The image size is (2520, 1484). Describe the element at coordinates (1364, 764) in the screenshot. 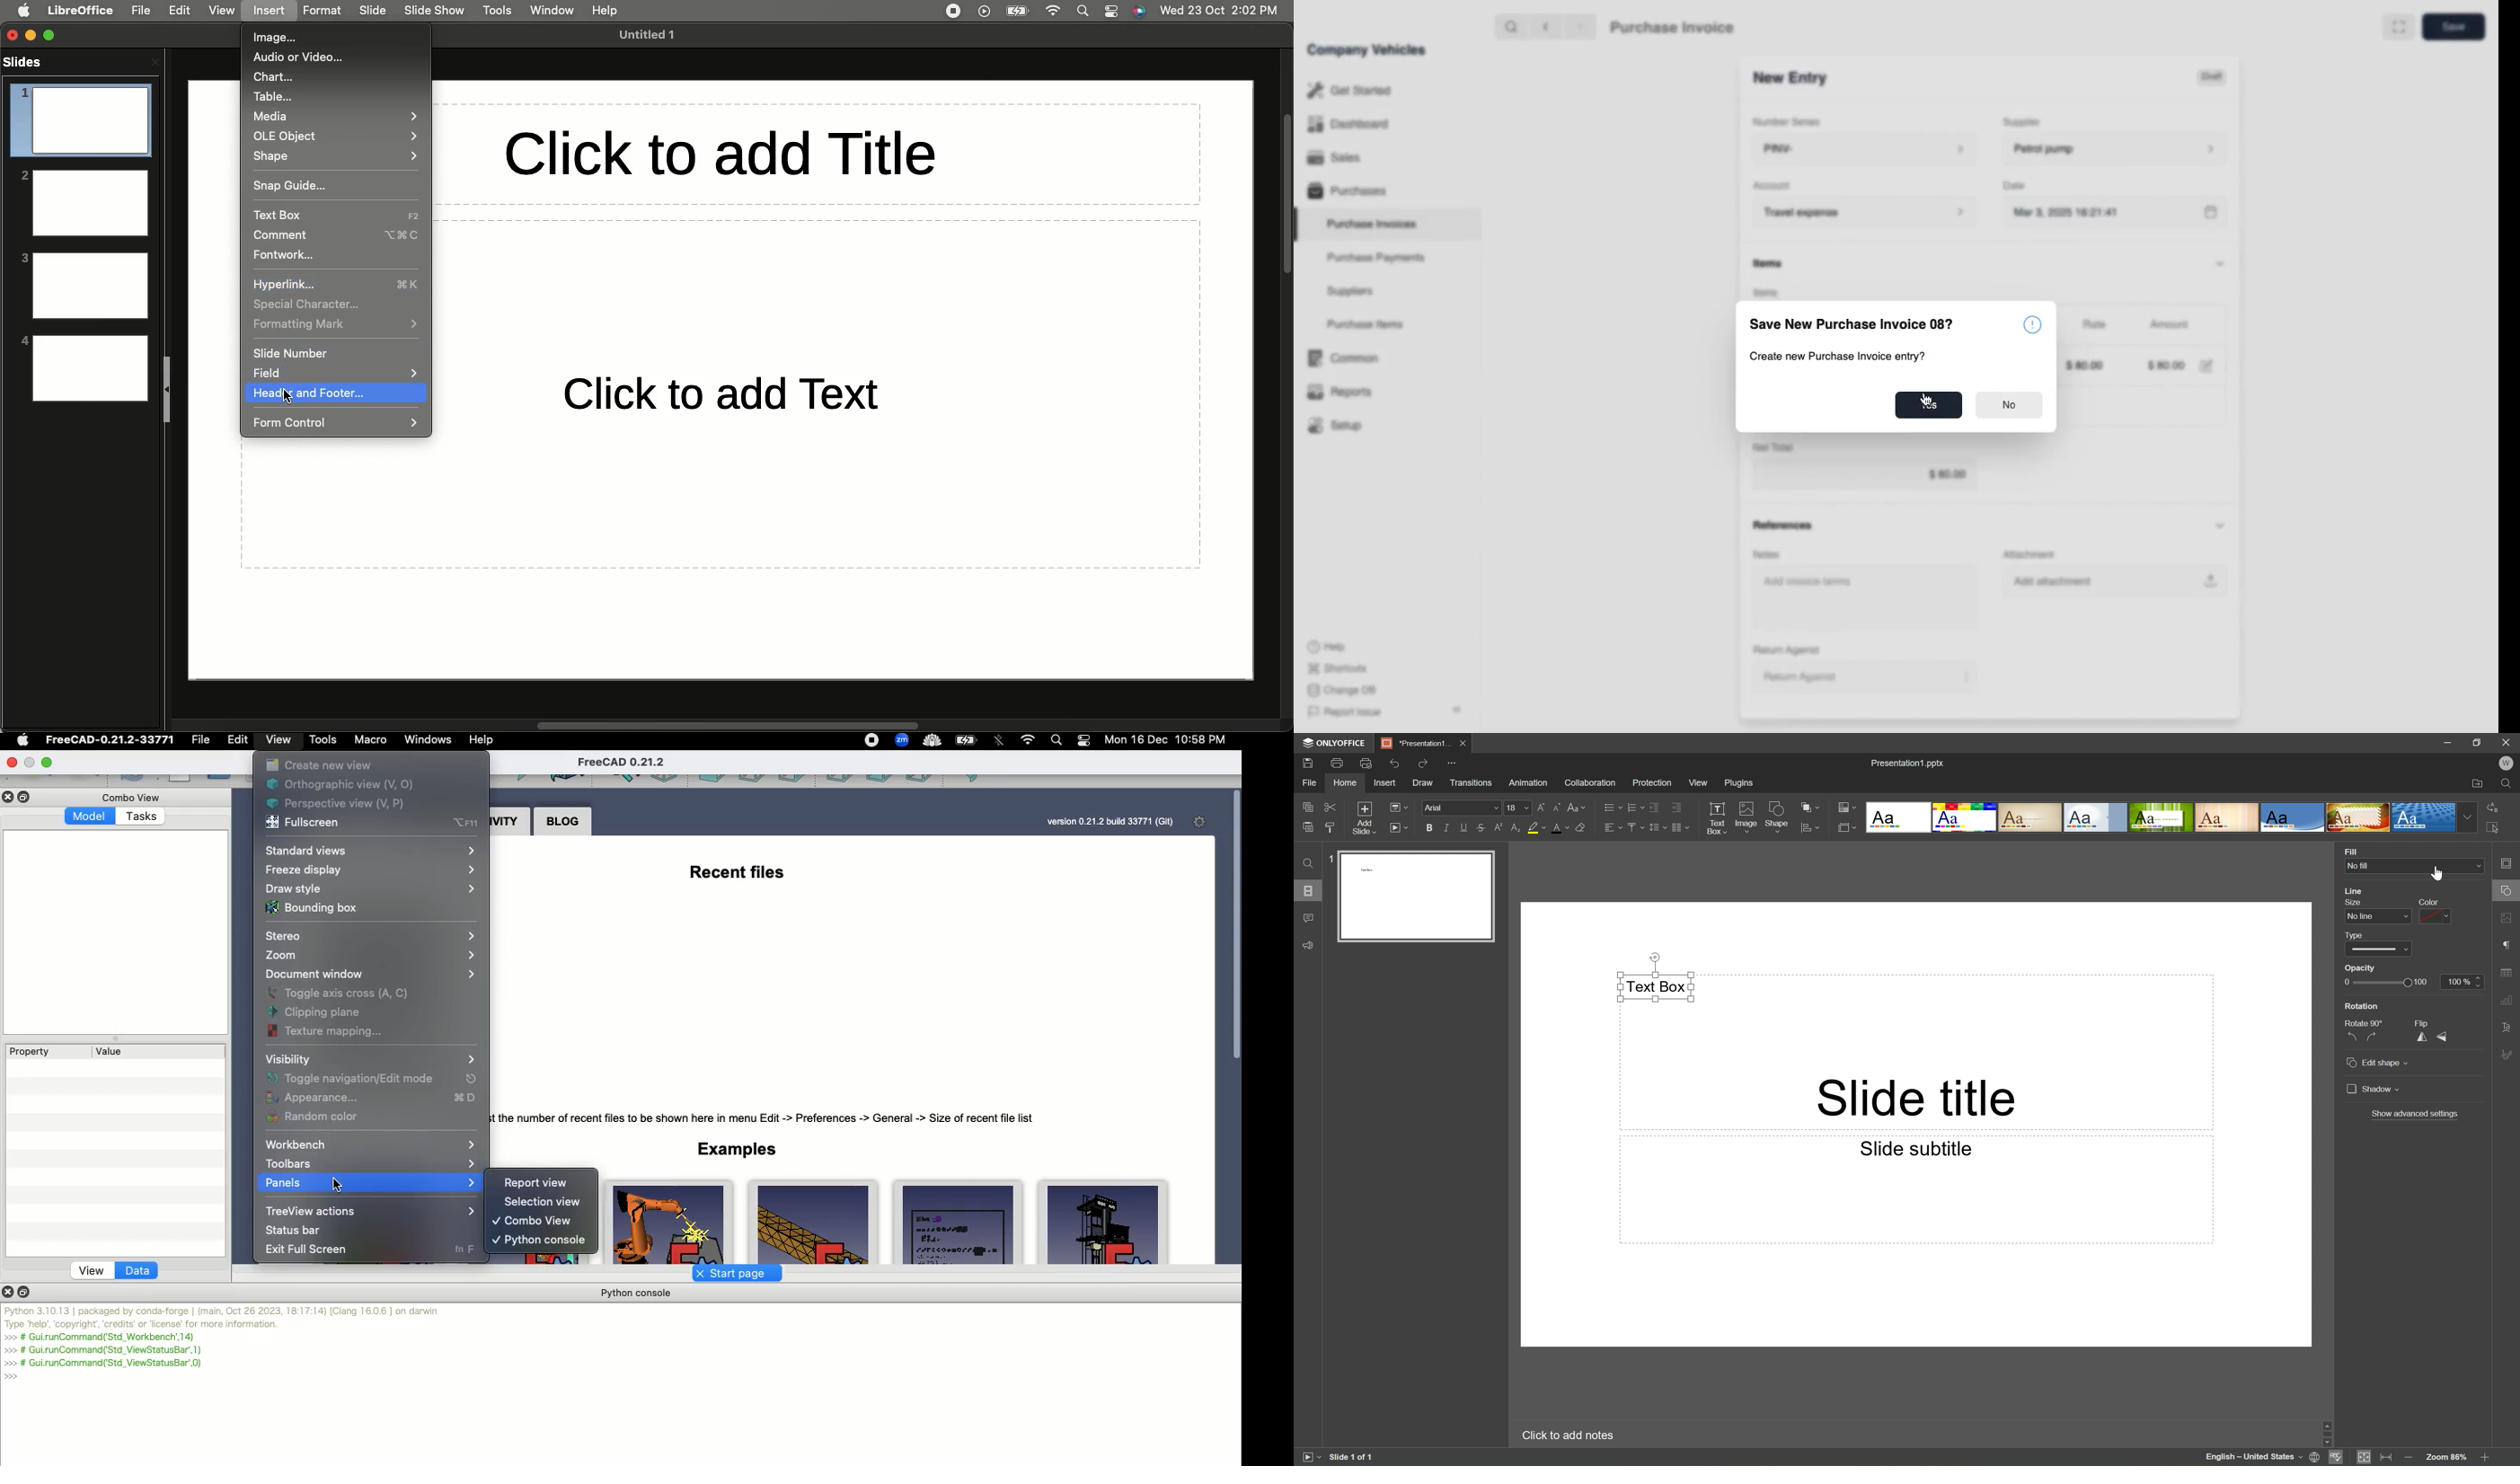

I see `Quick print` at that location.